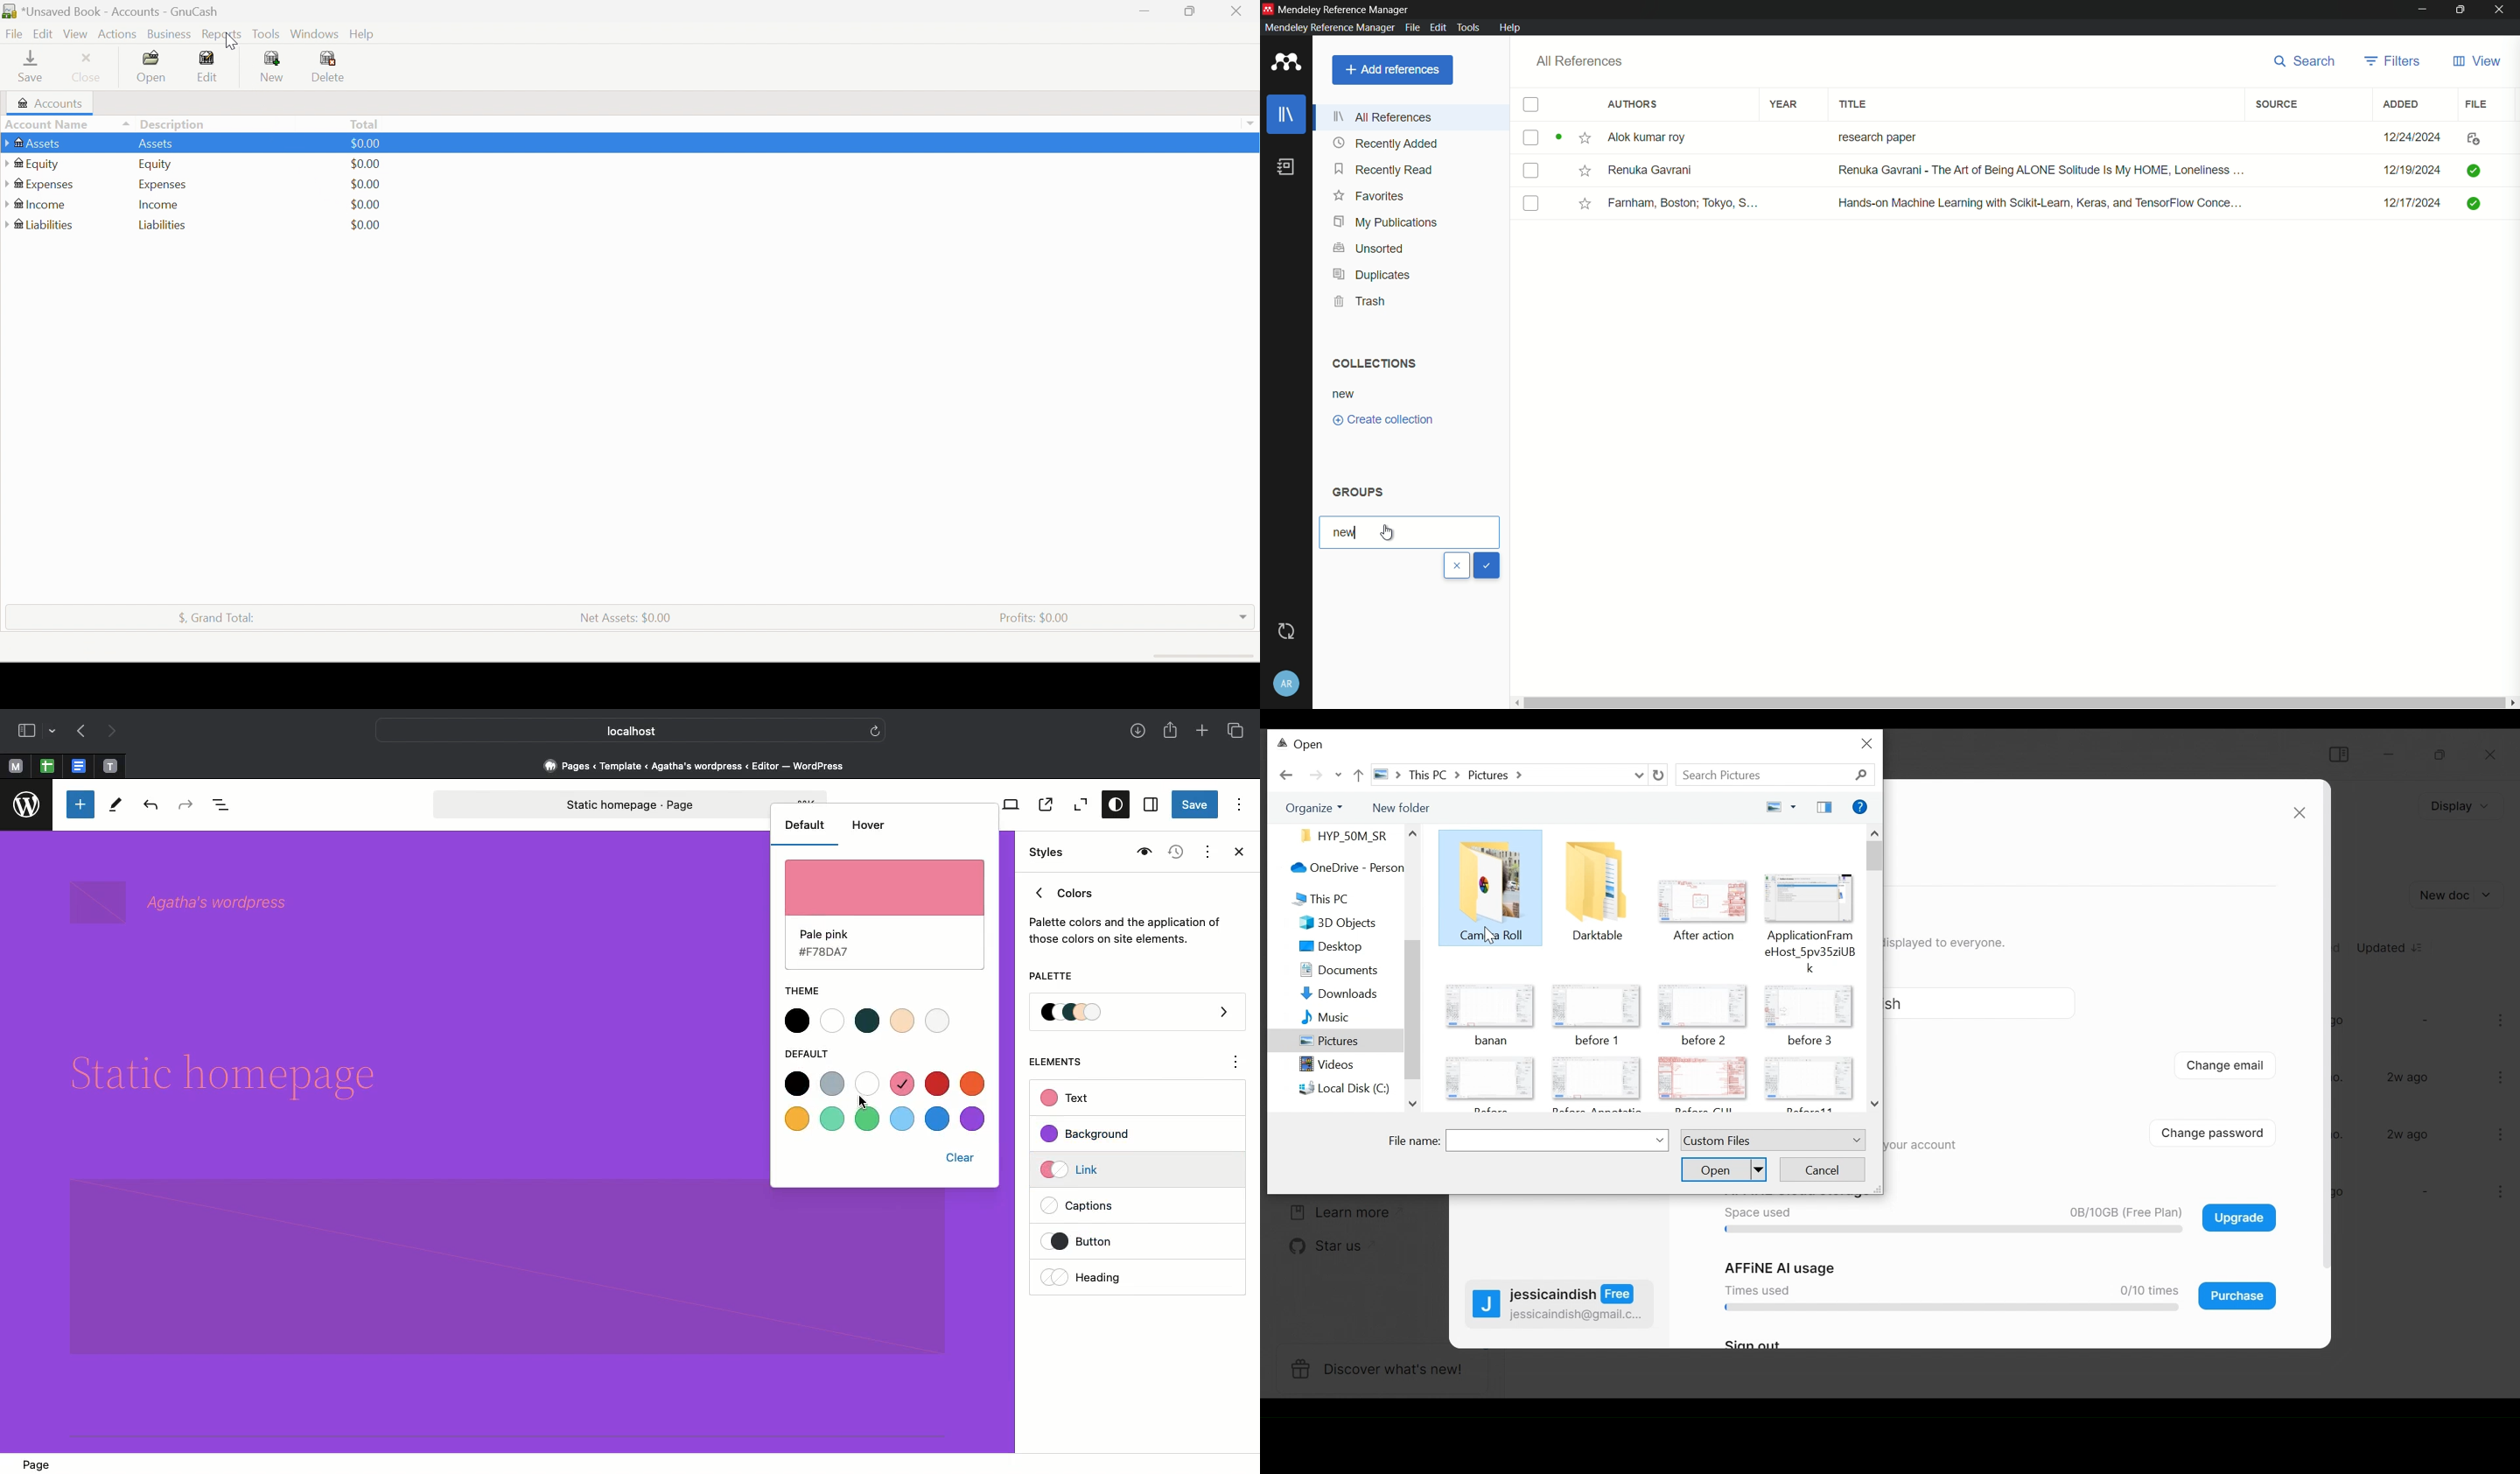 The width and height of the screenshot is (2520, 1484). What do you see at coordinates (508, 1266) in the screenshot?
I see `Block` at bounding box center [508, 1266].